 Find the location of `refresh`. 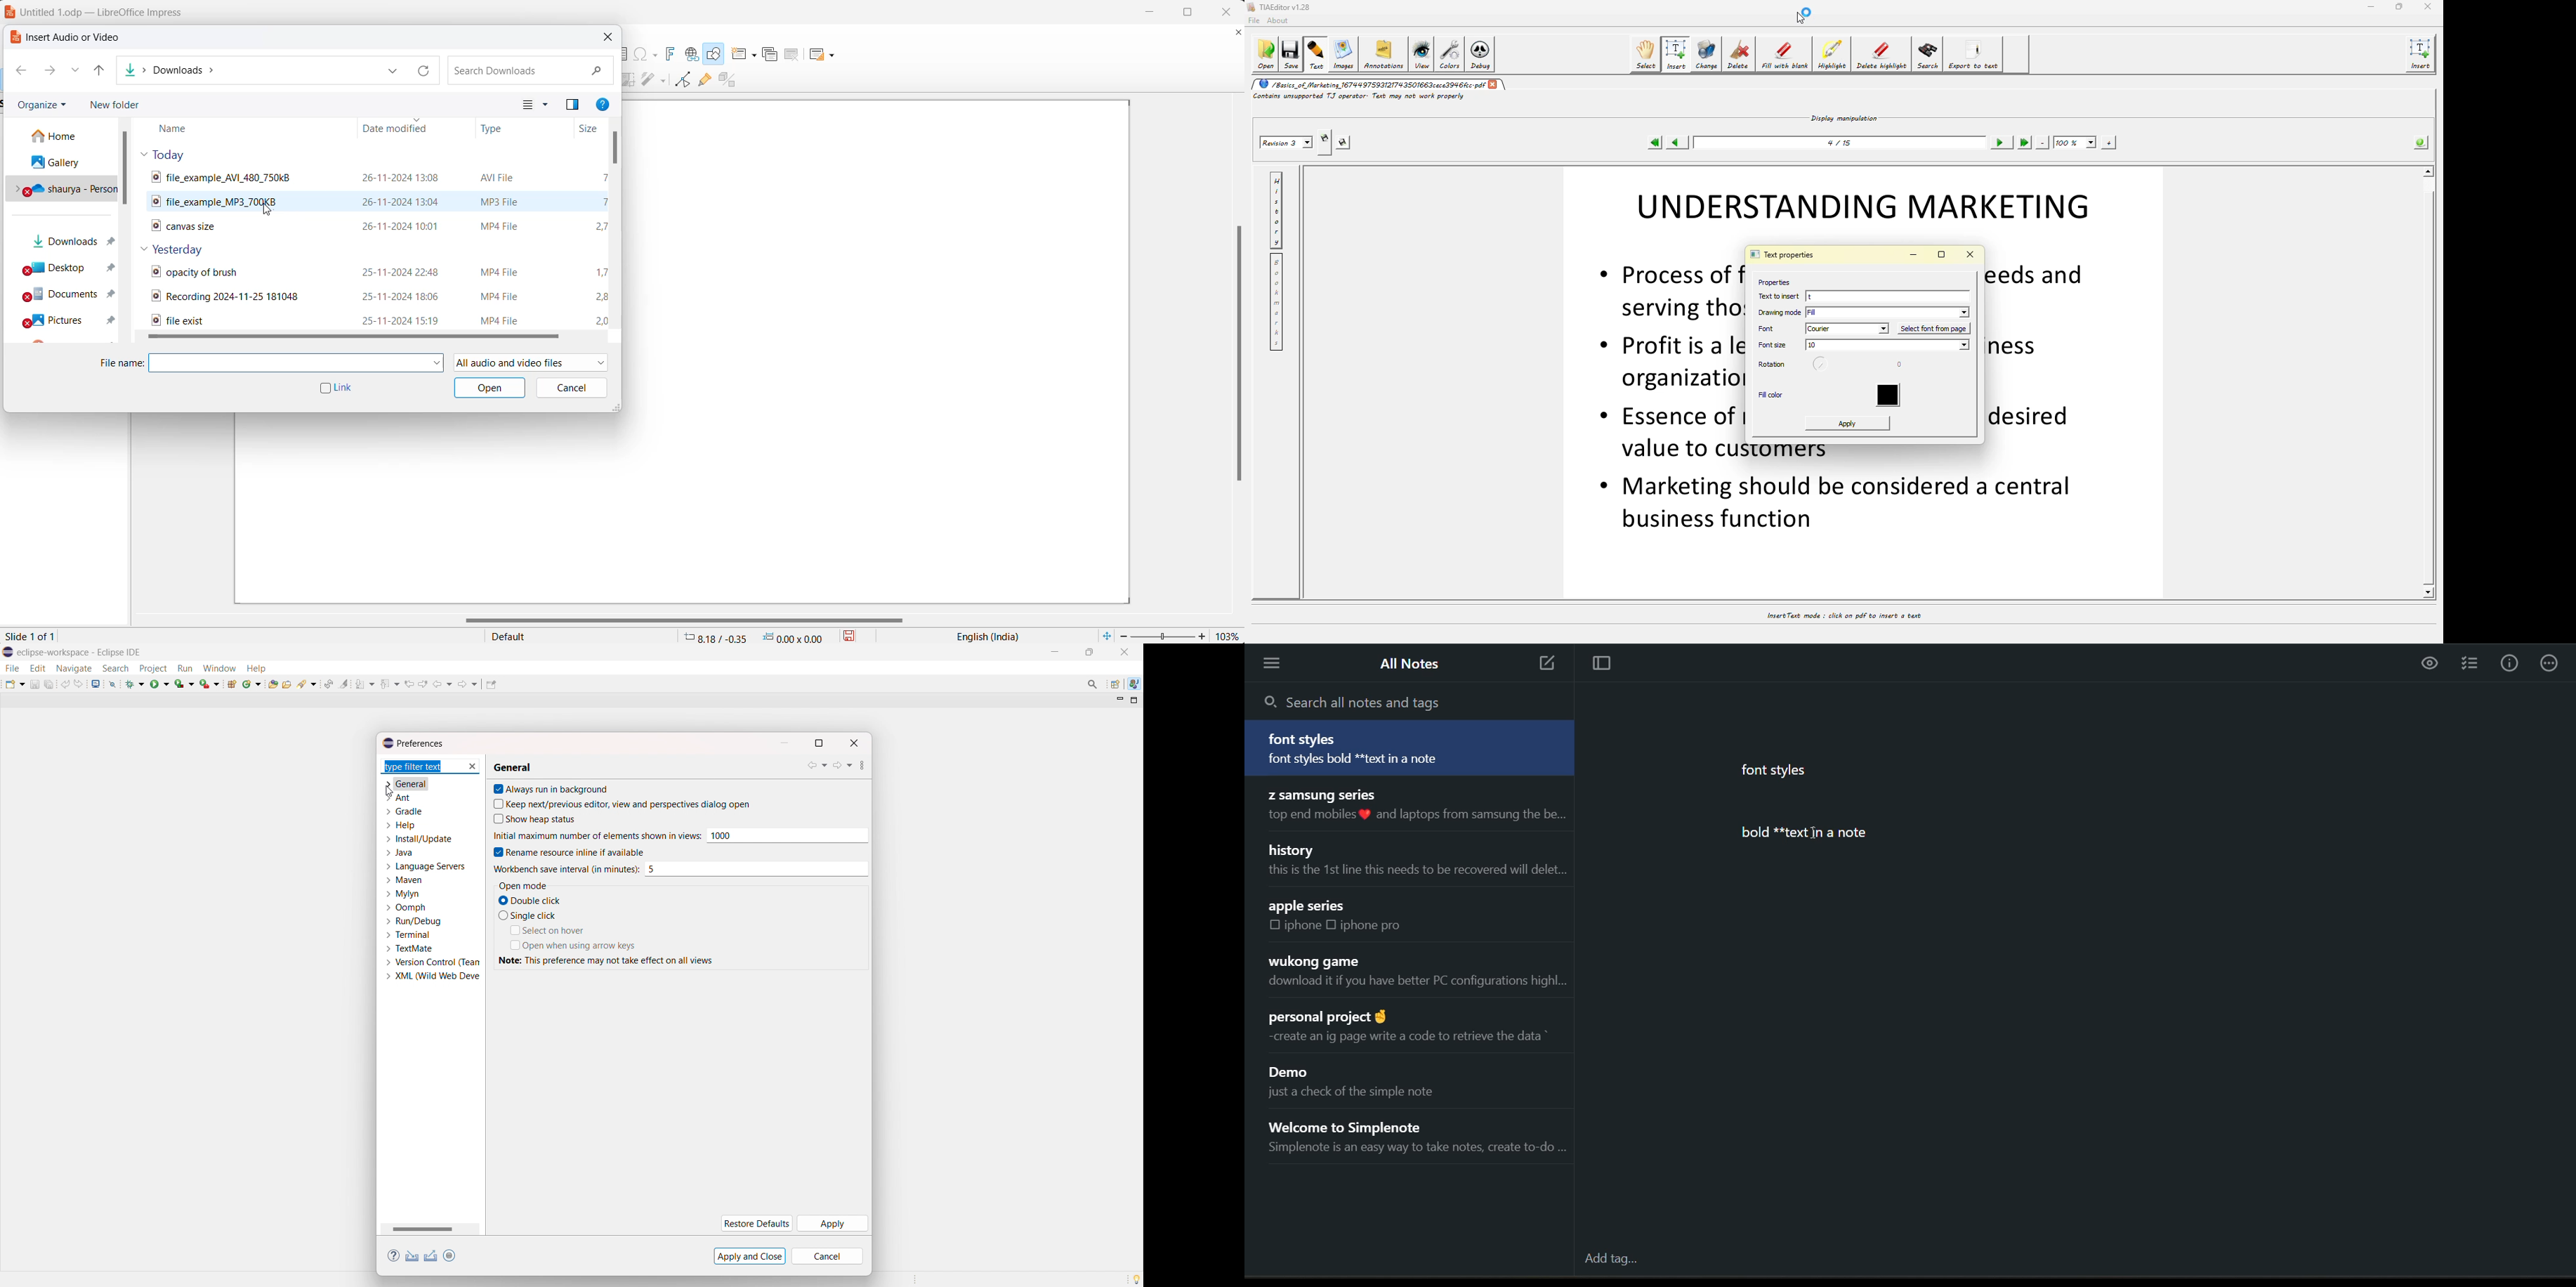

refresh is located at coordinates (421, 71).